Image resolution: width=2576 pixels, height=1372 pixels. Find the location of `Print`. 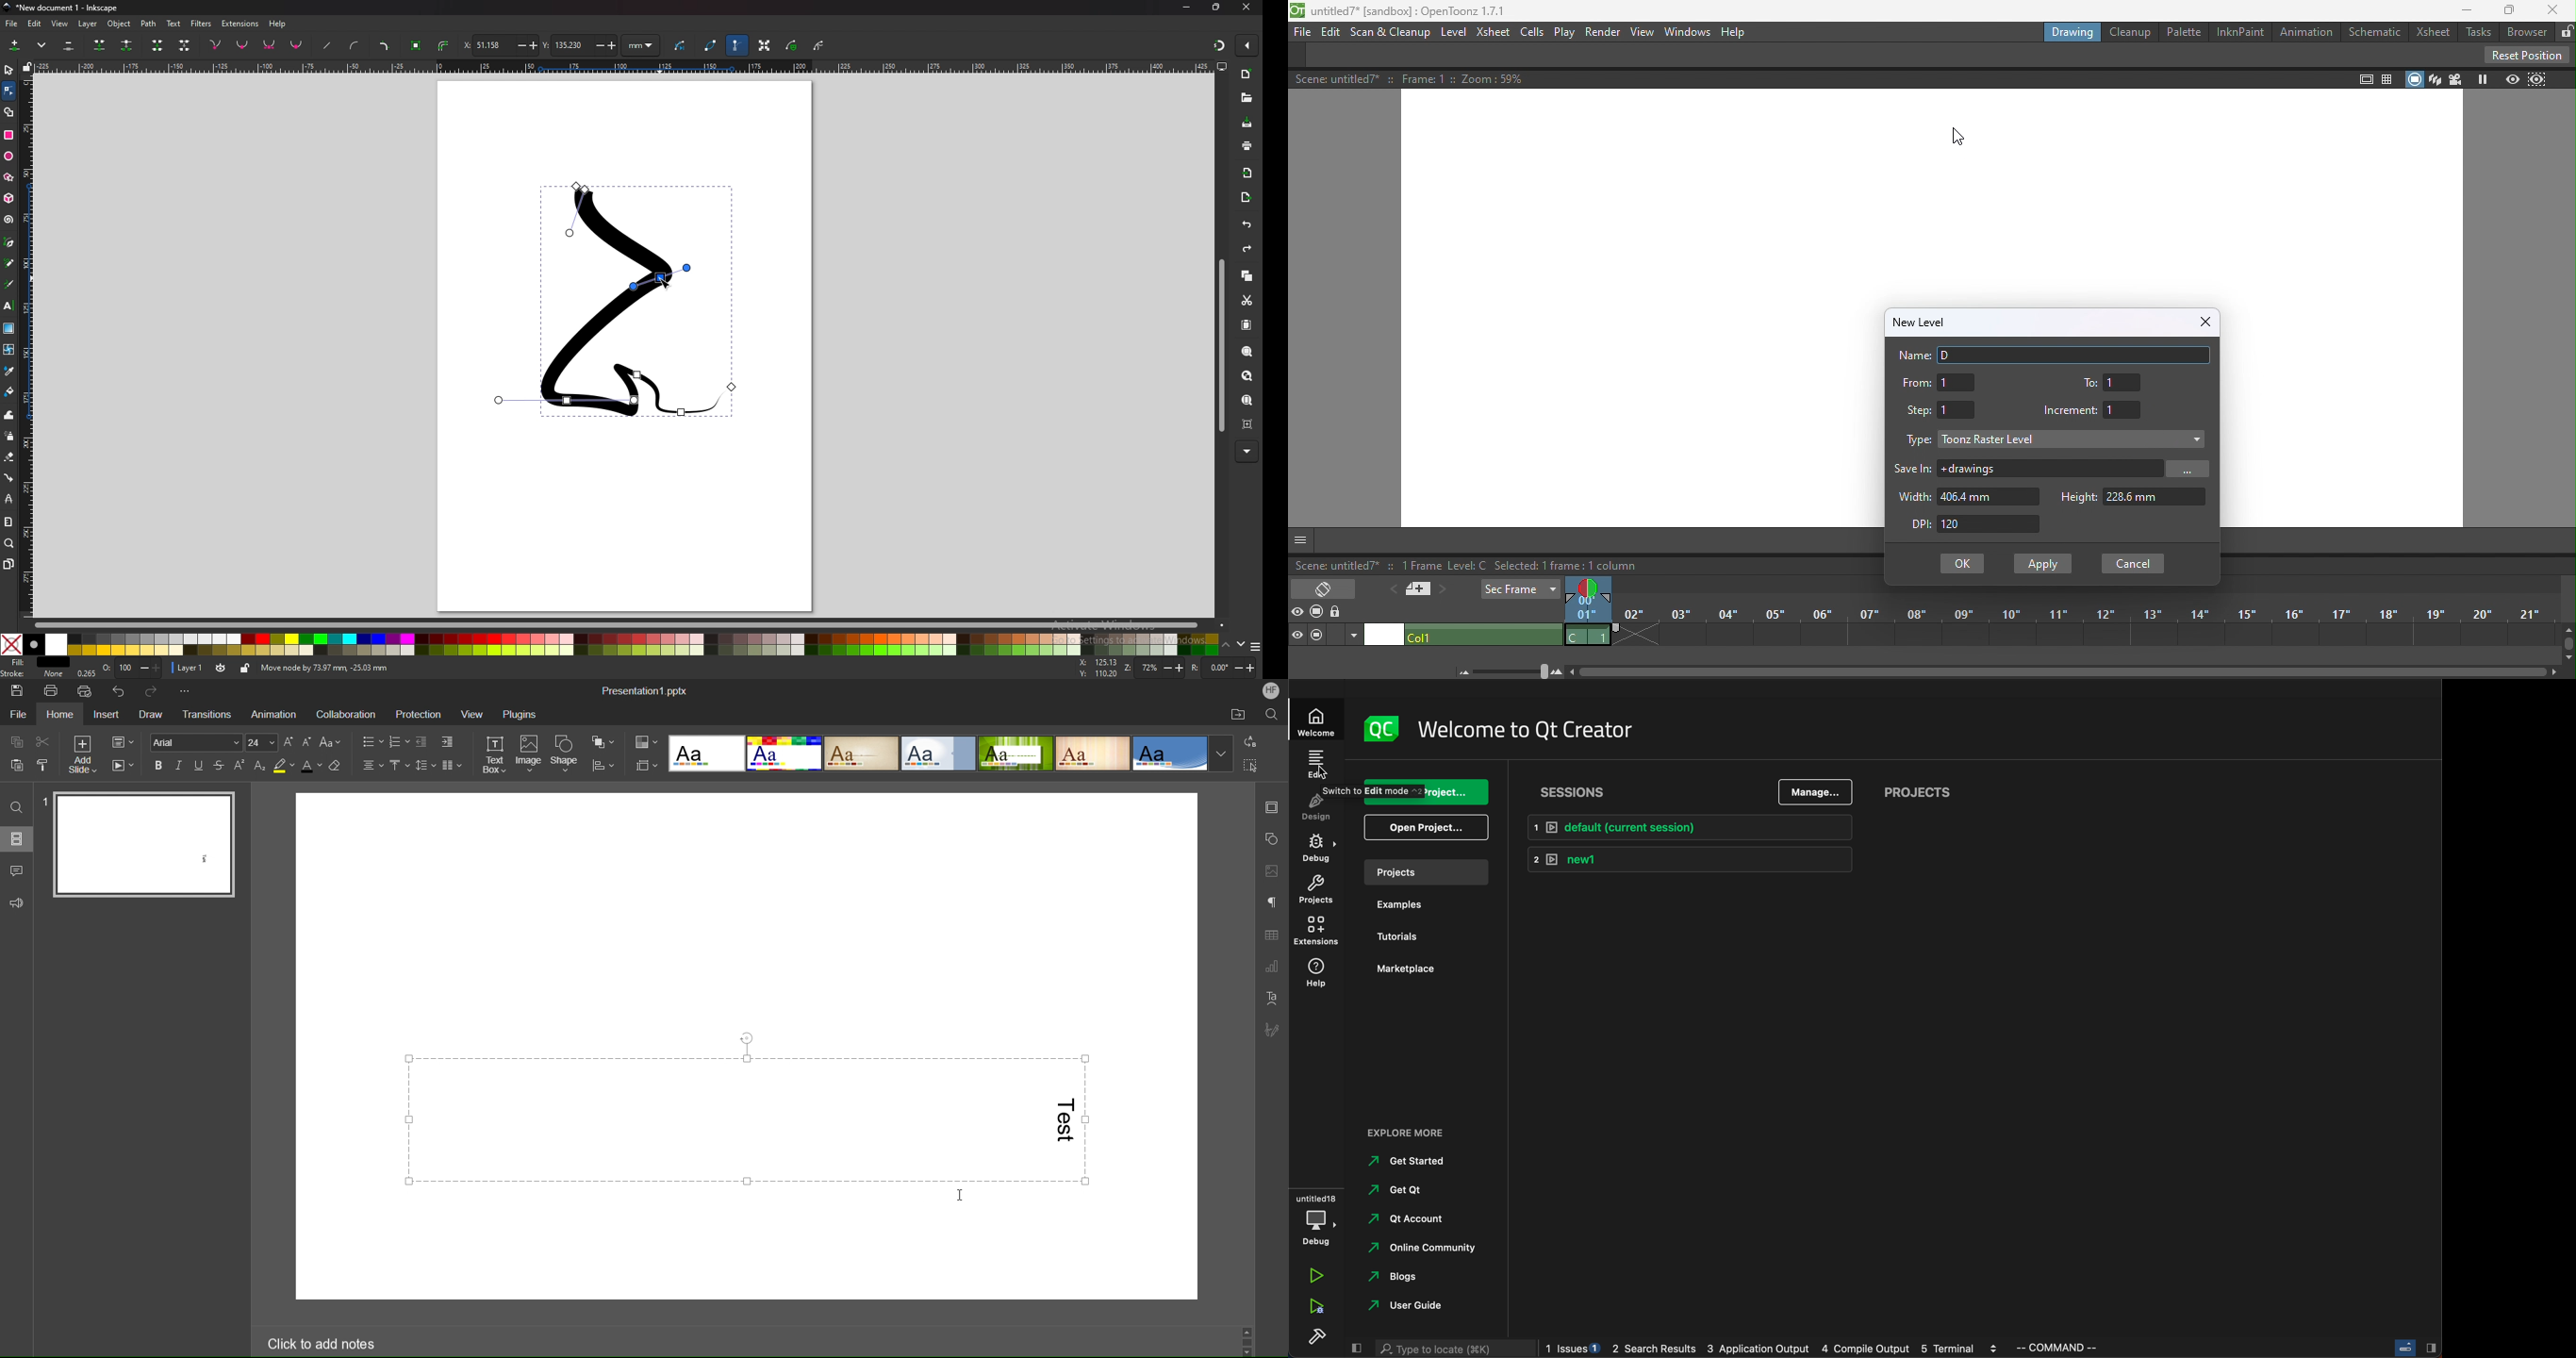

Print is located at coordinates (52, 690).